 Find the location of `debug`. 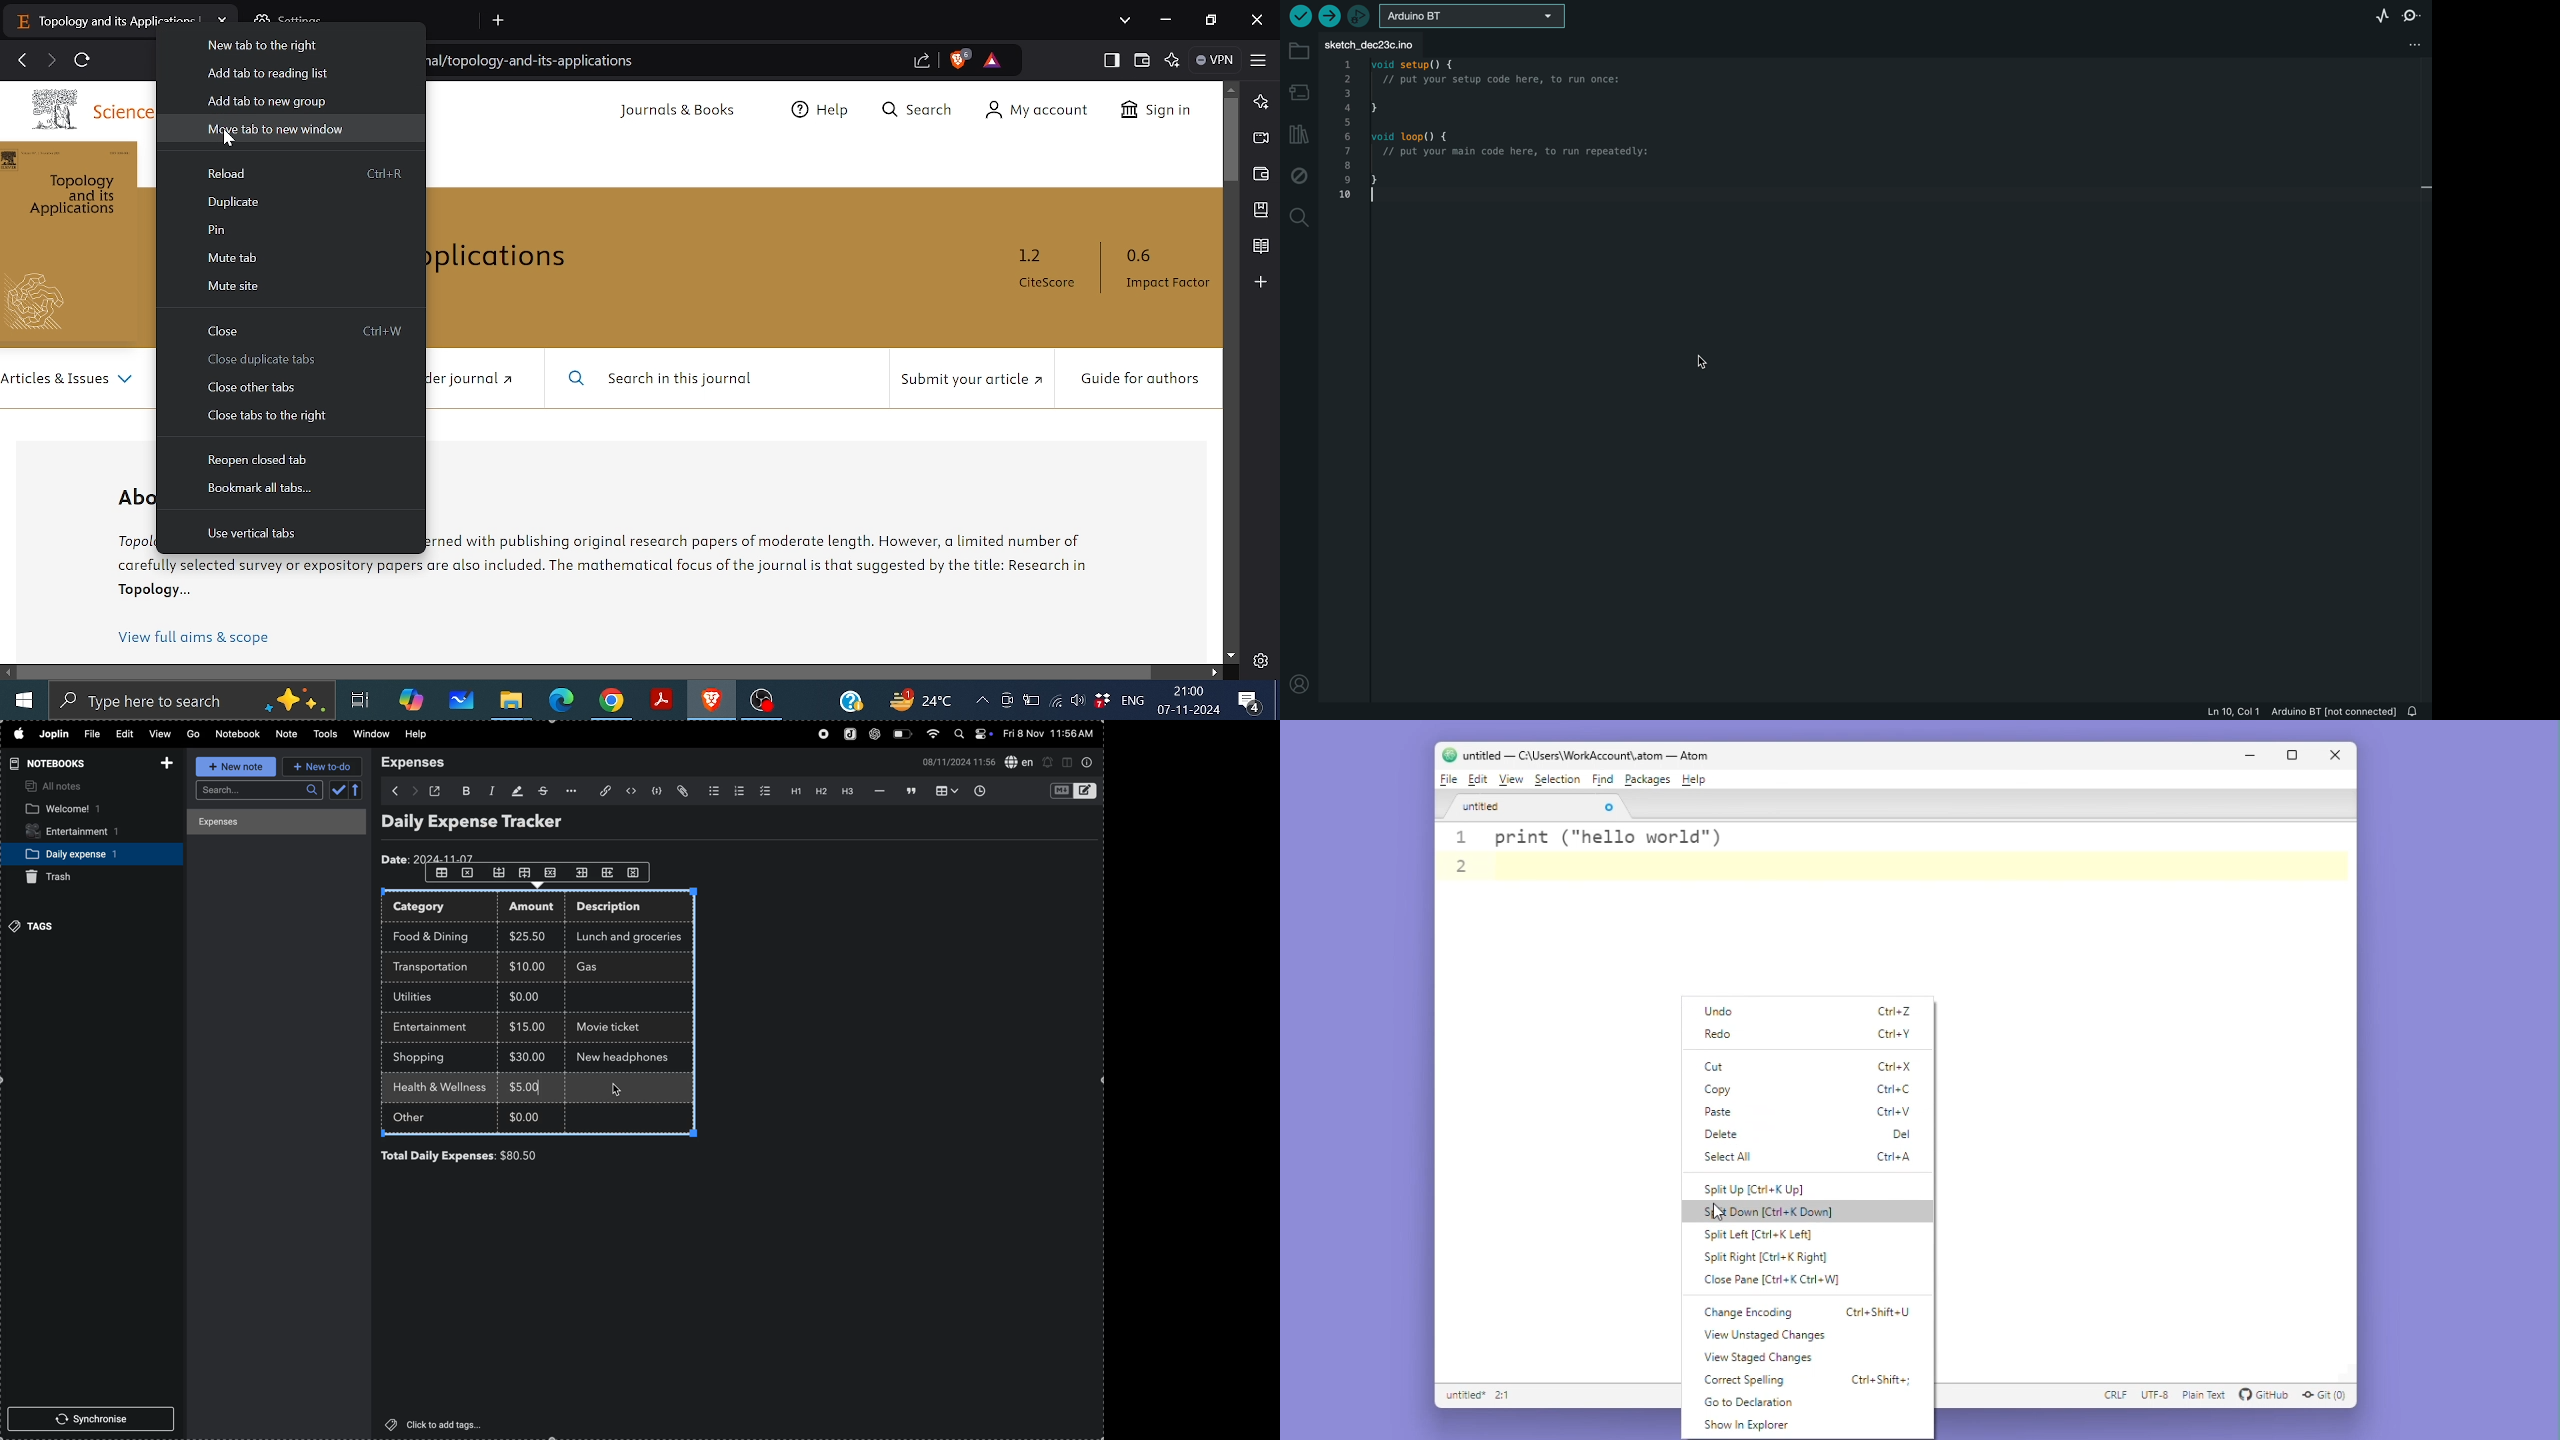

debug is located at coordinates (1300, 176).